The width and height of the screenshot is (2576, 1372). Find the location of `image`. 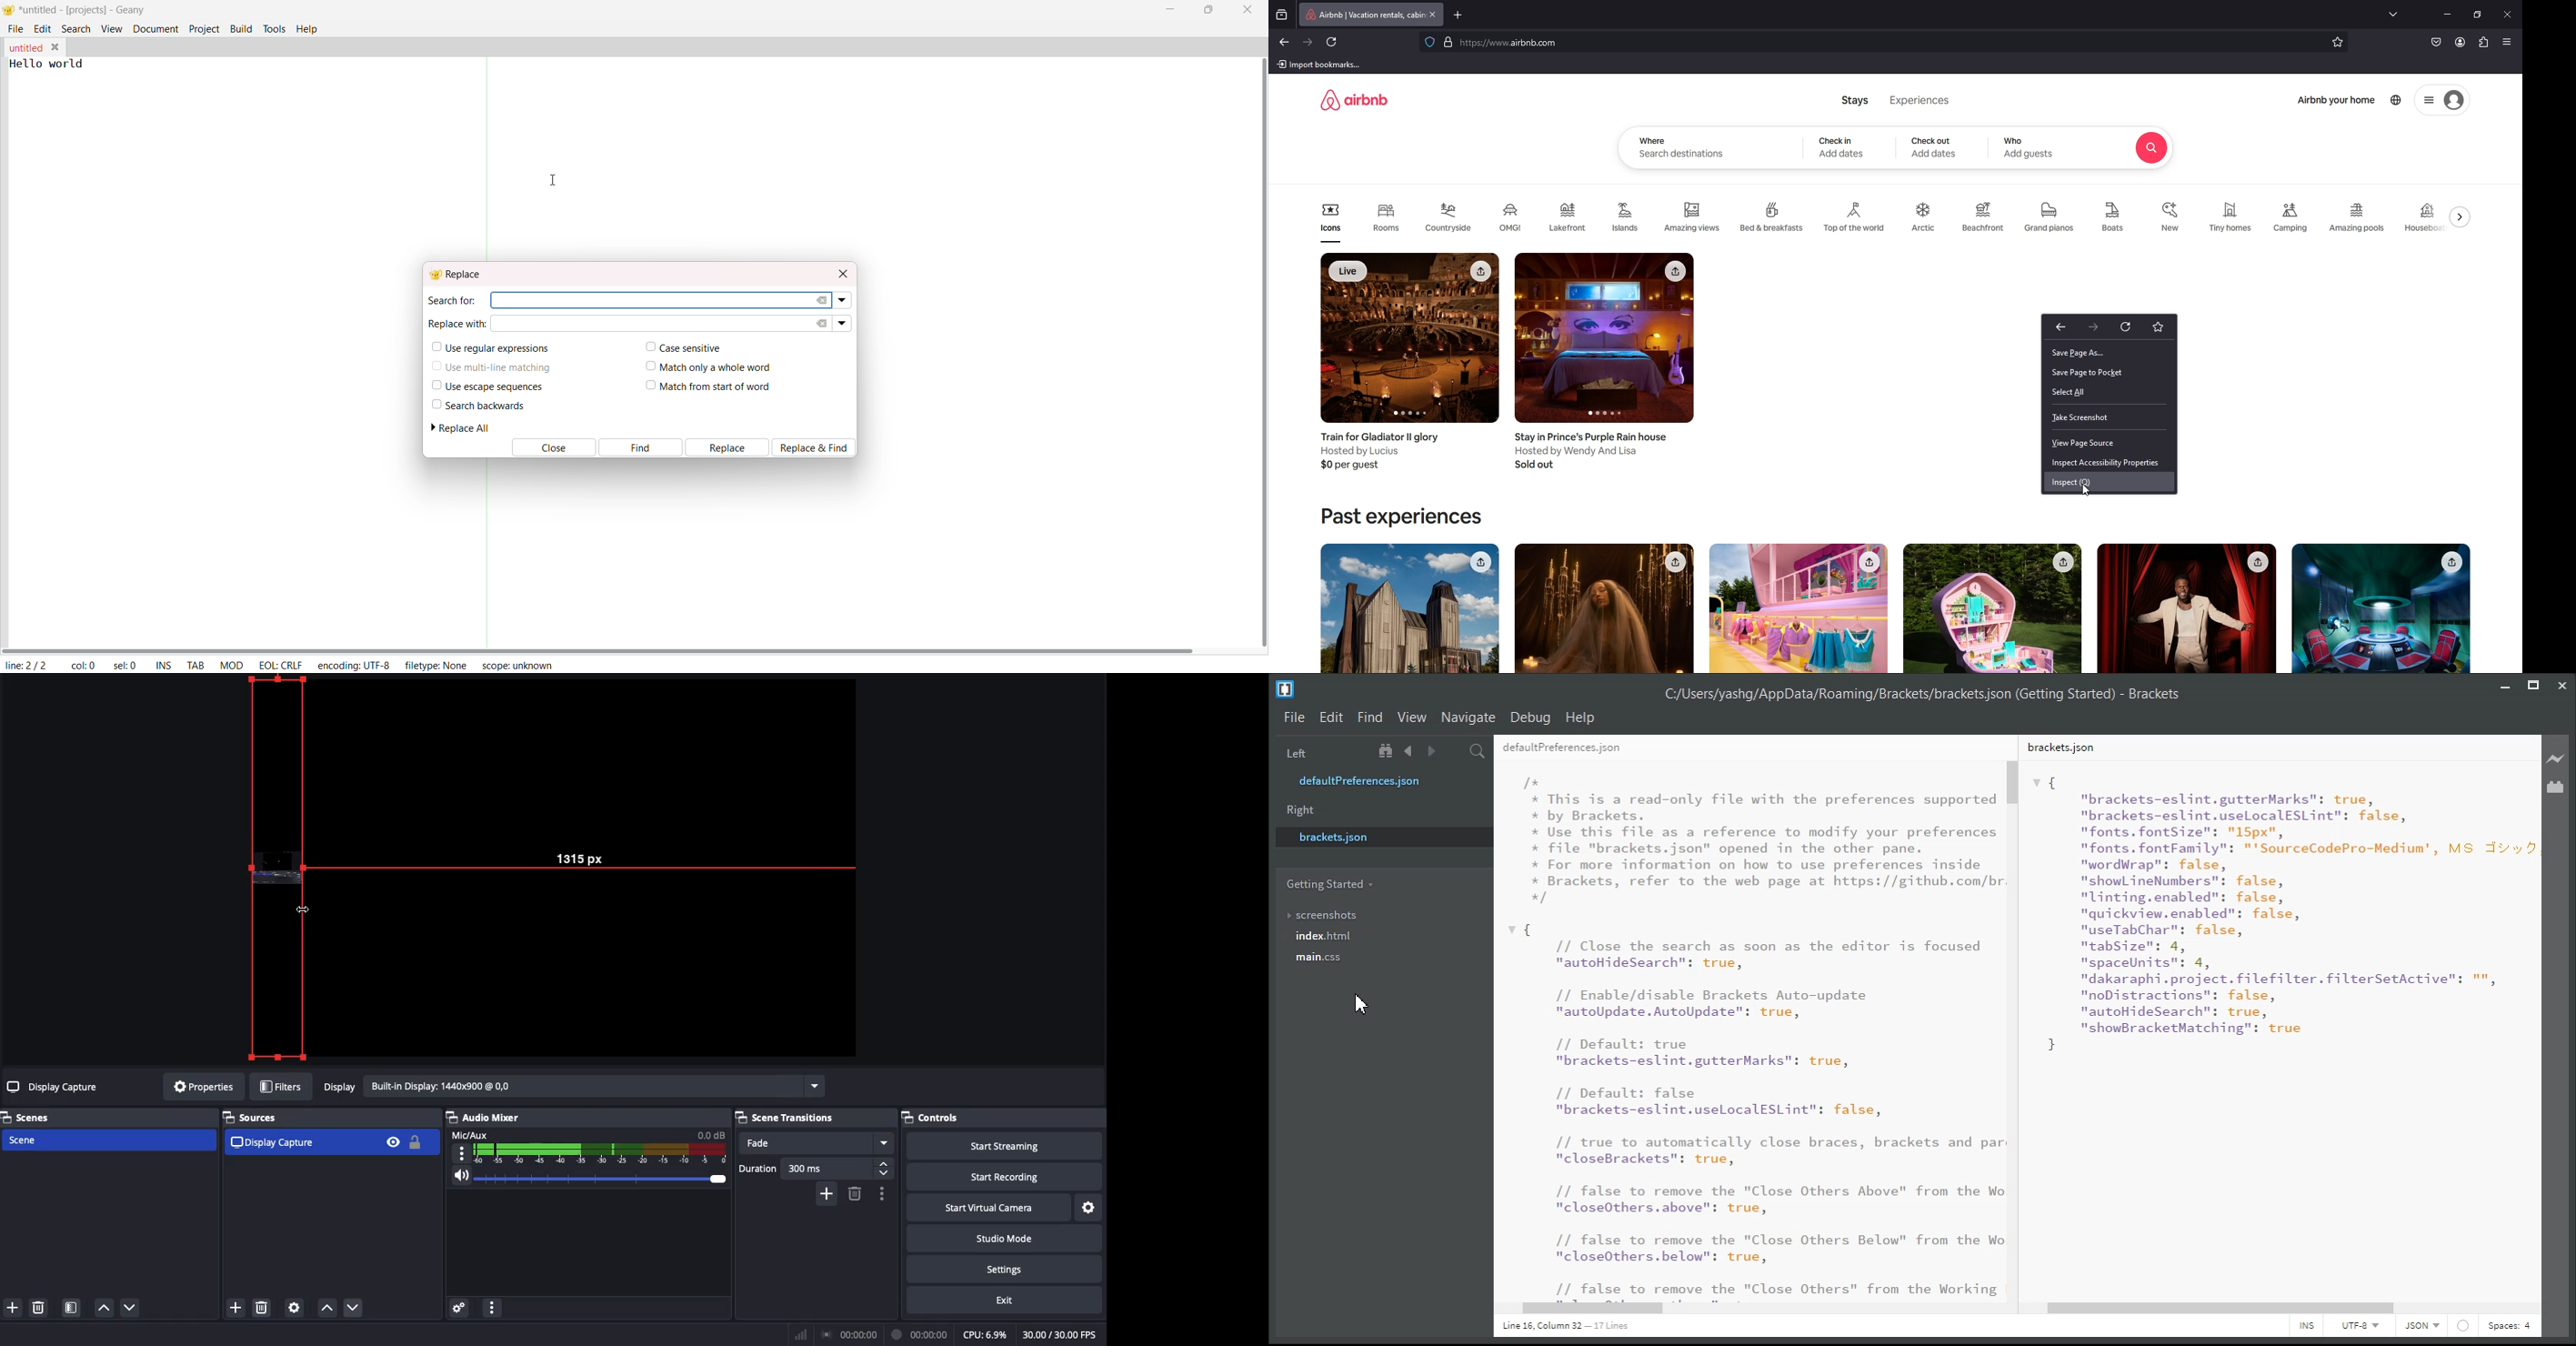

image is located at coordinates (1798, 608).